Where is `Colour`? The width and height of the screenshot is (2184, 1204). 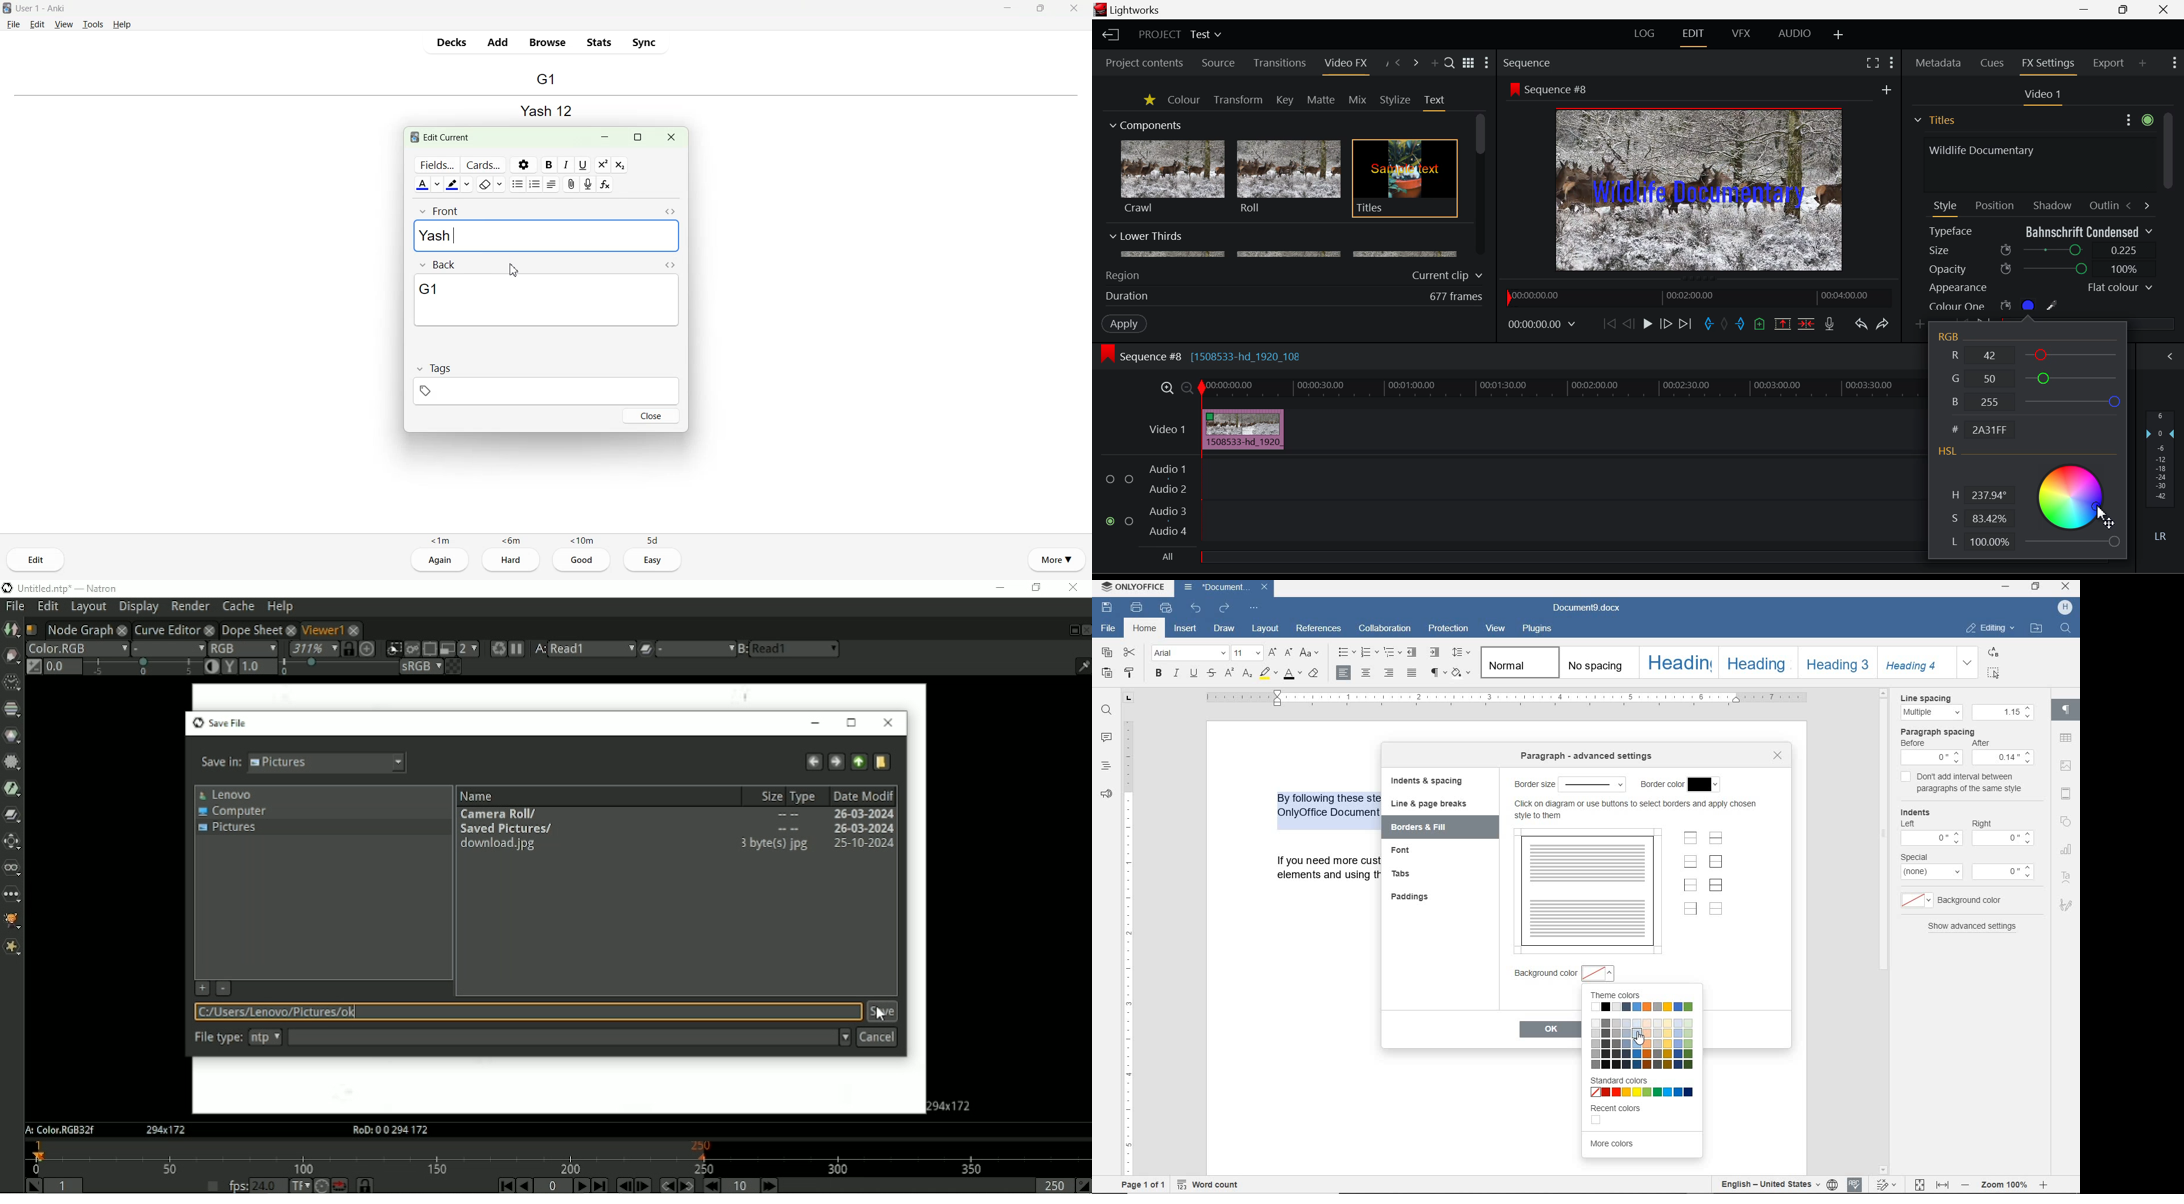 Colour is located at coordinates (1184, 99).